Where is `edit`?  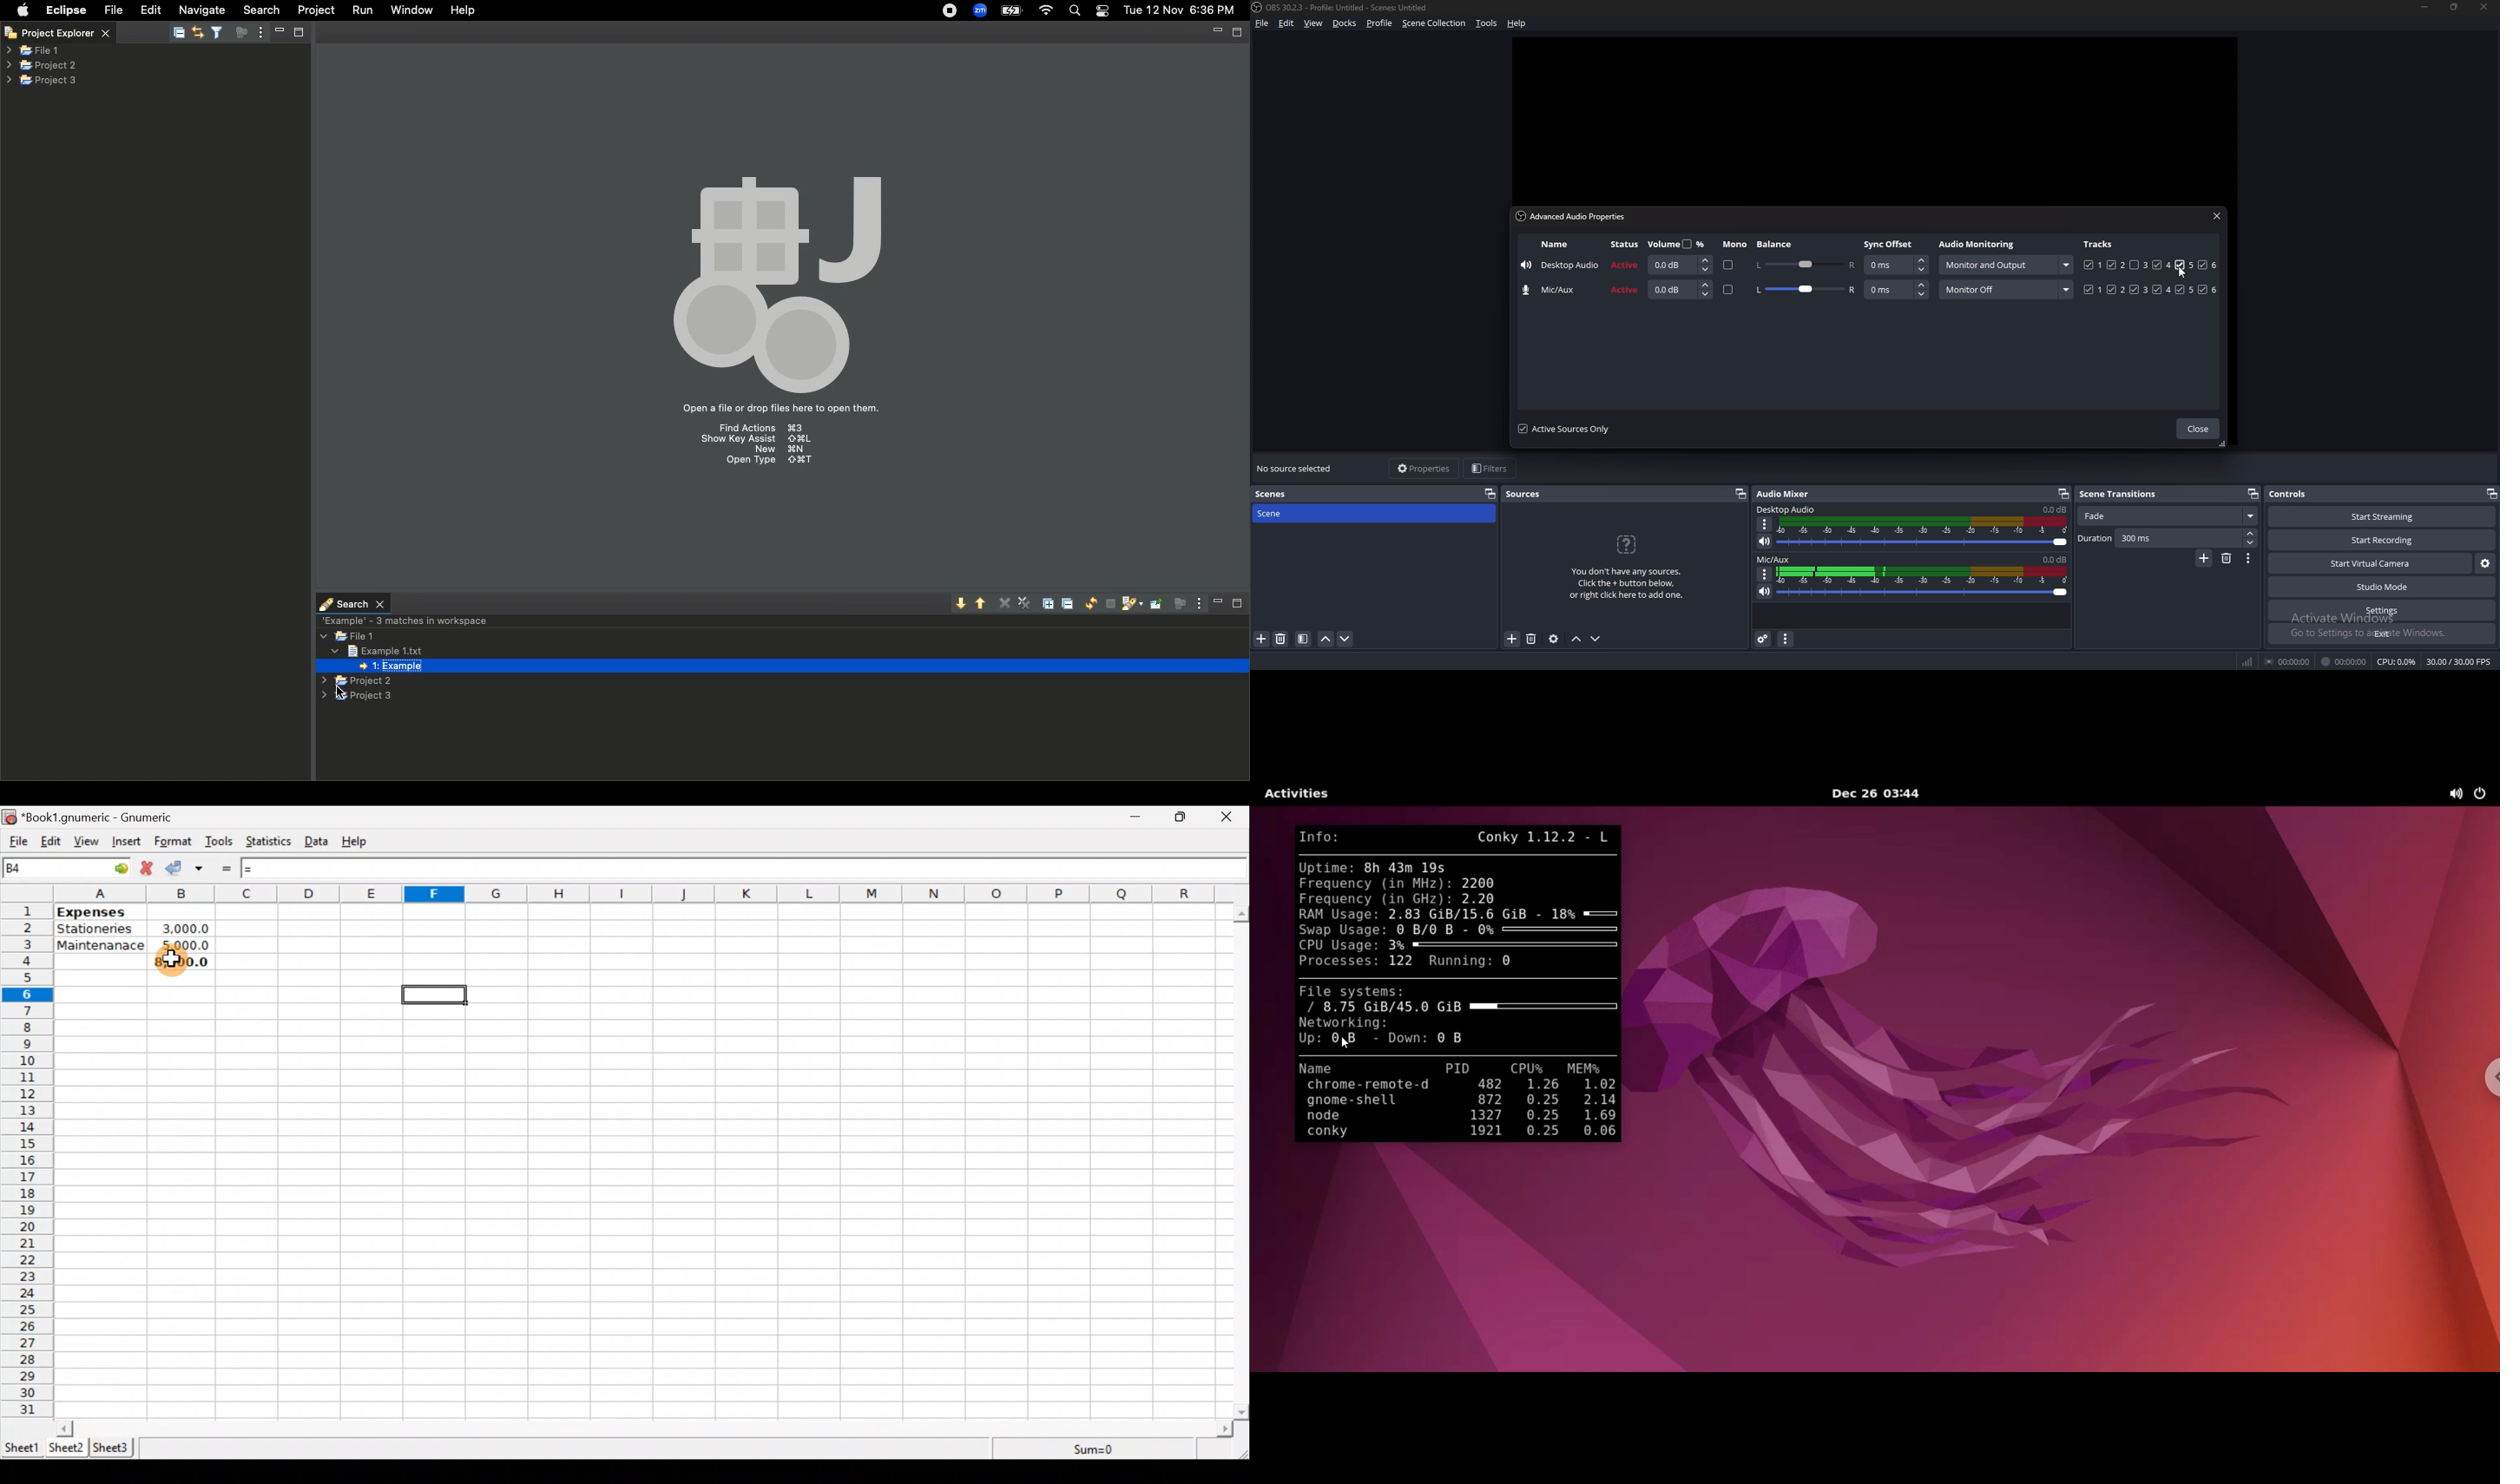 edit is located at coordinates (1286, 23).